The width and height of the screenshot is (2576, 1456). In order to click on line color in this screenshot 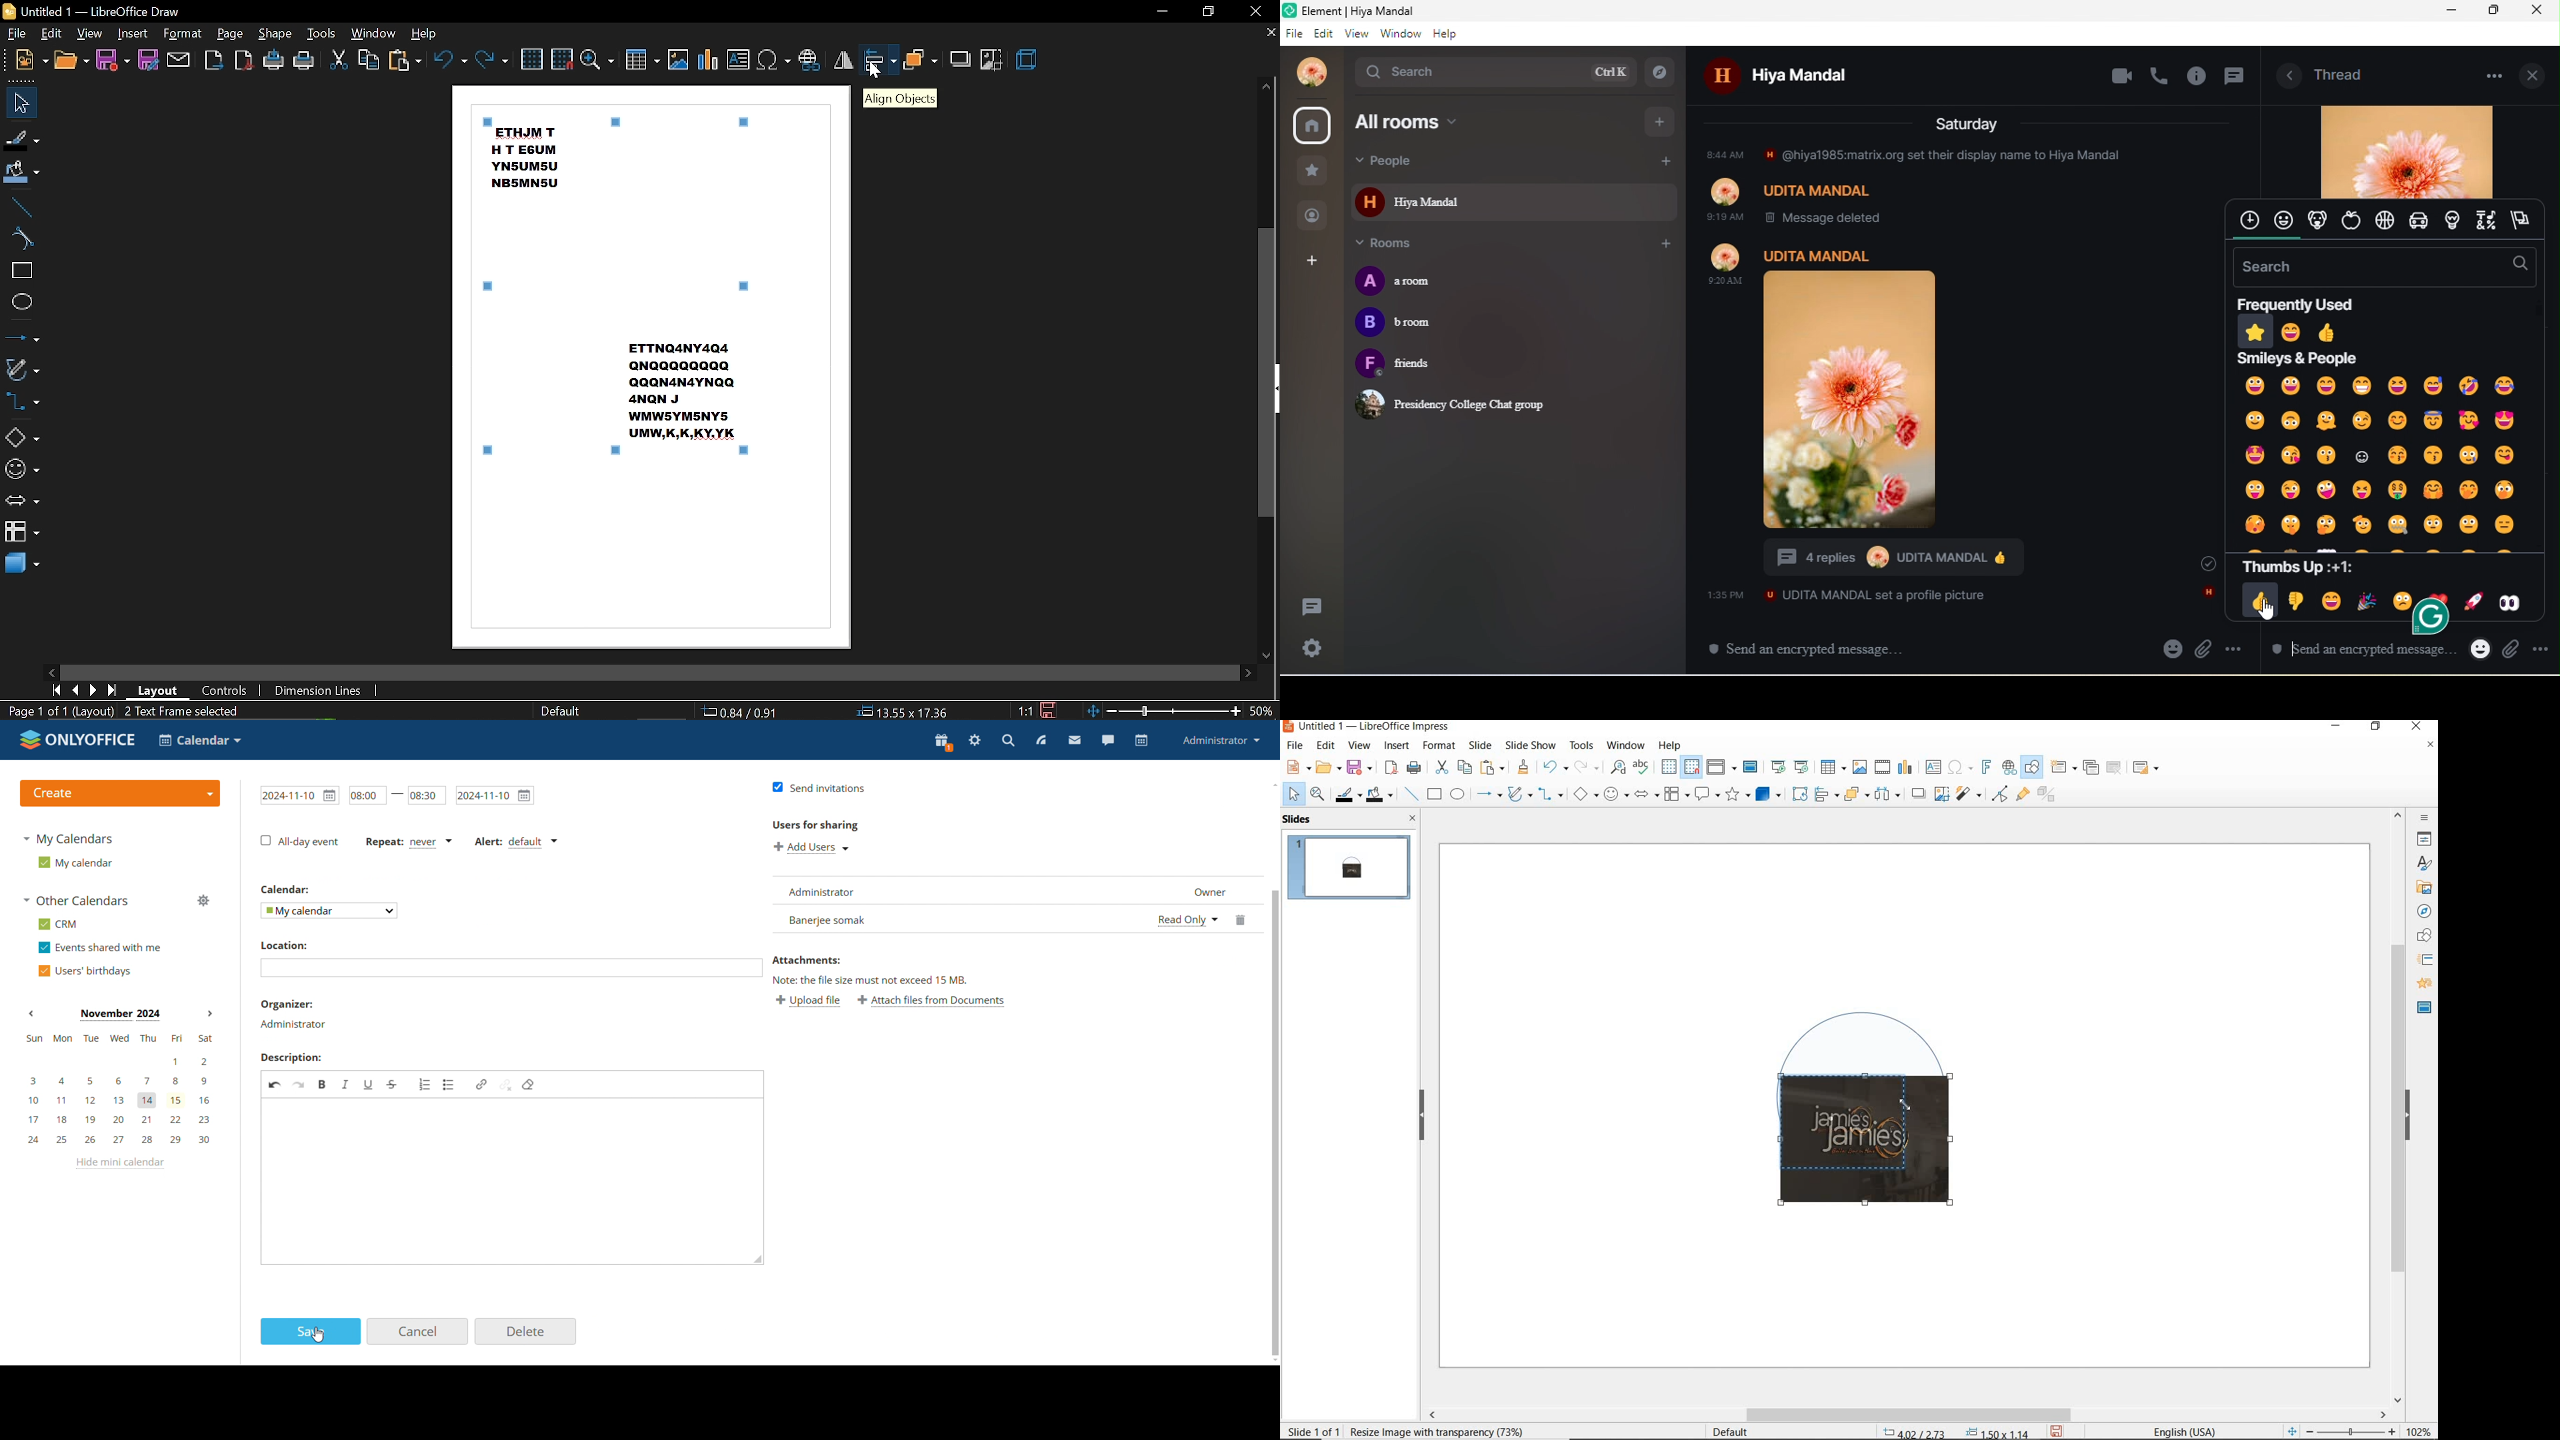, I will do `click(1347, 794)`.